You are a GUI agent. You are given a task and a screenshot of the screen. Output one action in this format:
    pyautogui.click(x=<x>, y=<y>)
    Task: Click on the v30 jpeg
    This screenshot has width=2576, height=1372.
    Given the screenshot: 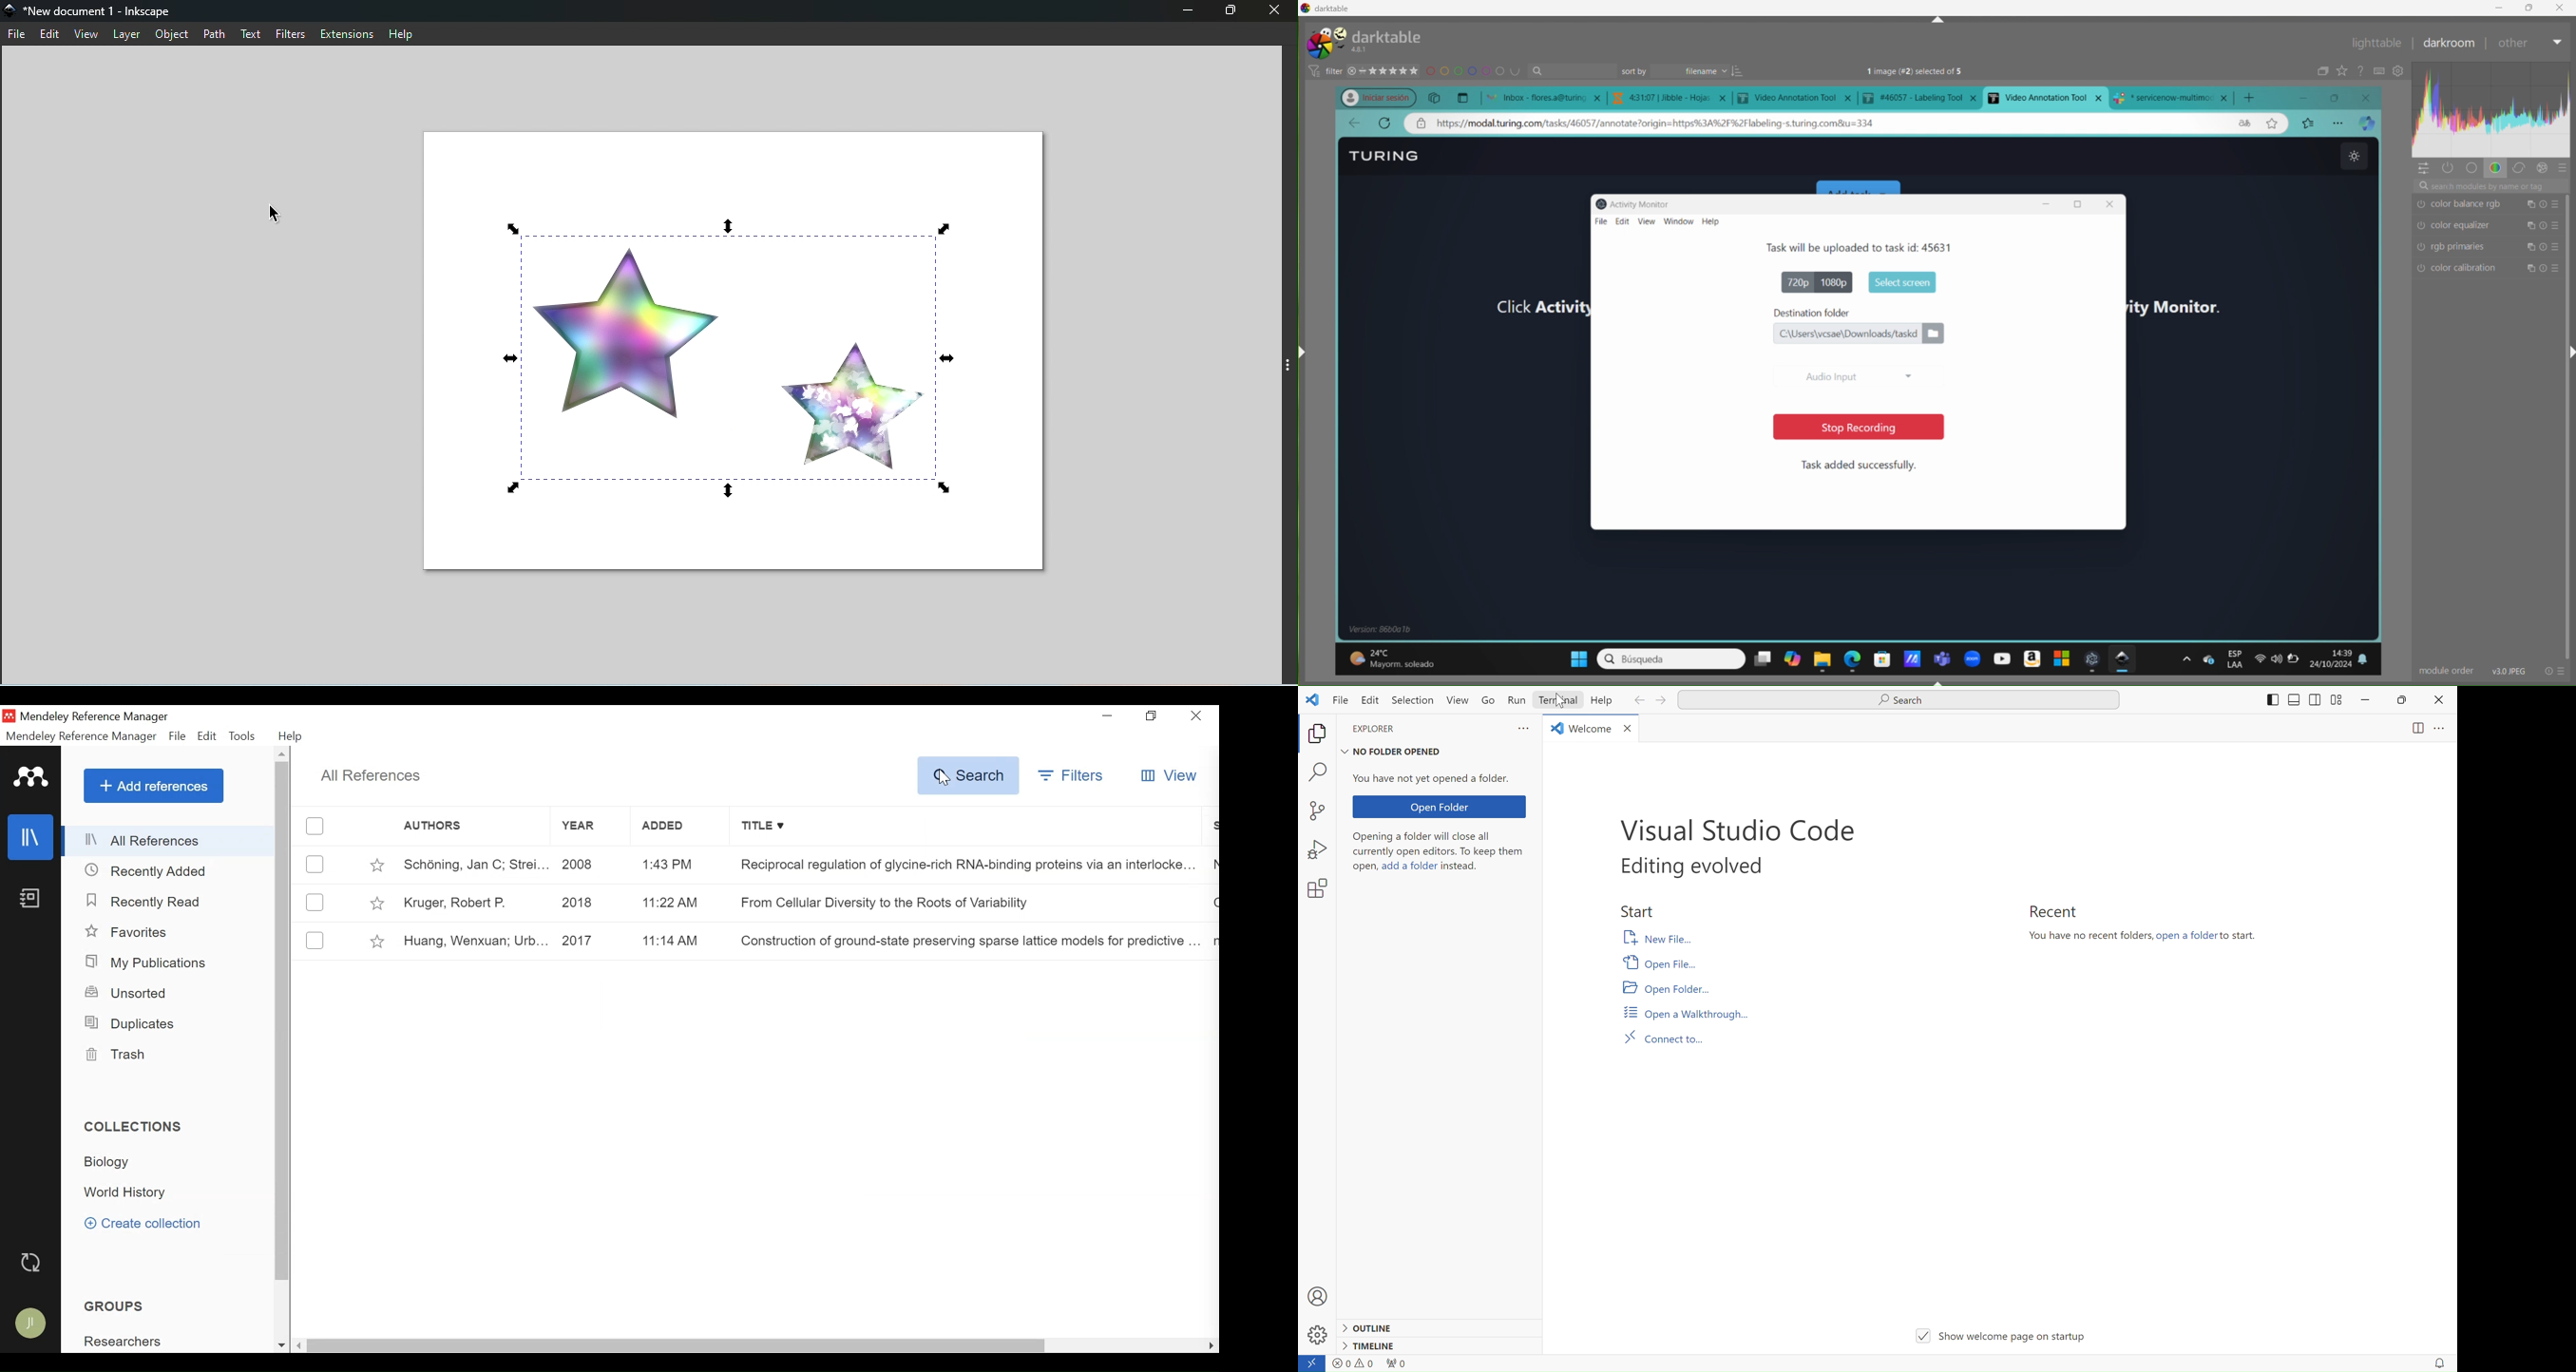 What is the action you would take?
    pyautogui.click(x=2506, y=670)
    